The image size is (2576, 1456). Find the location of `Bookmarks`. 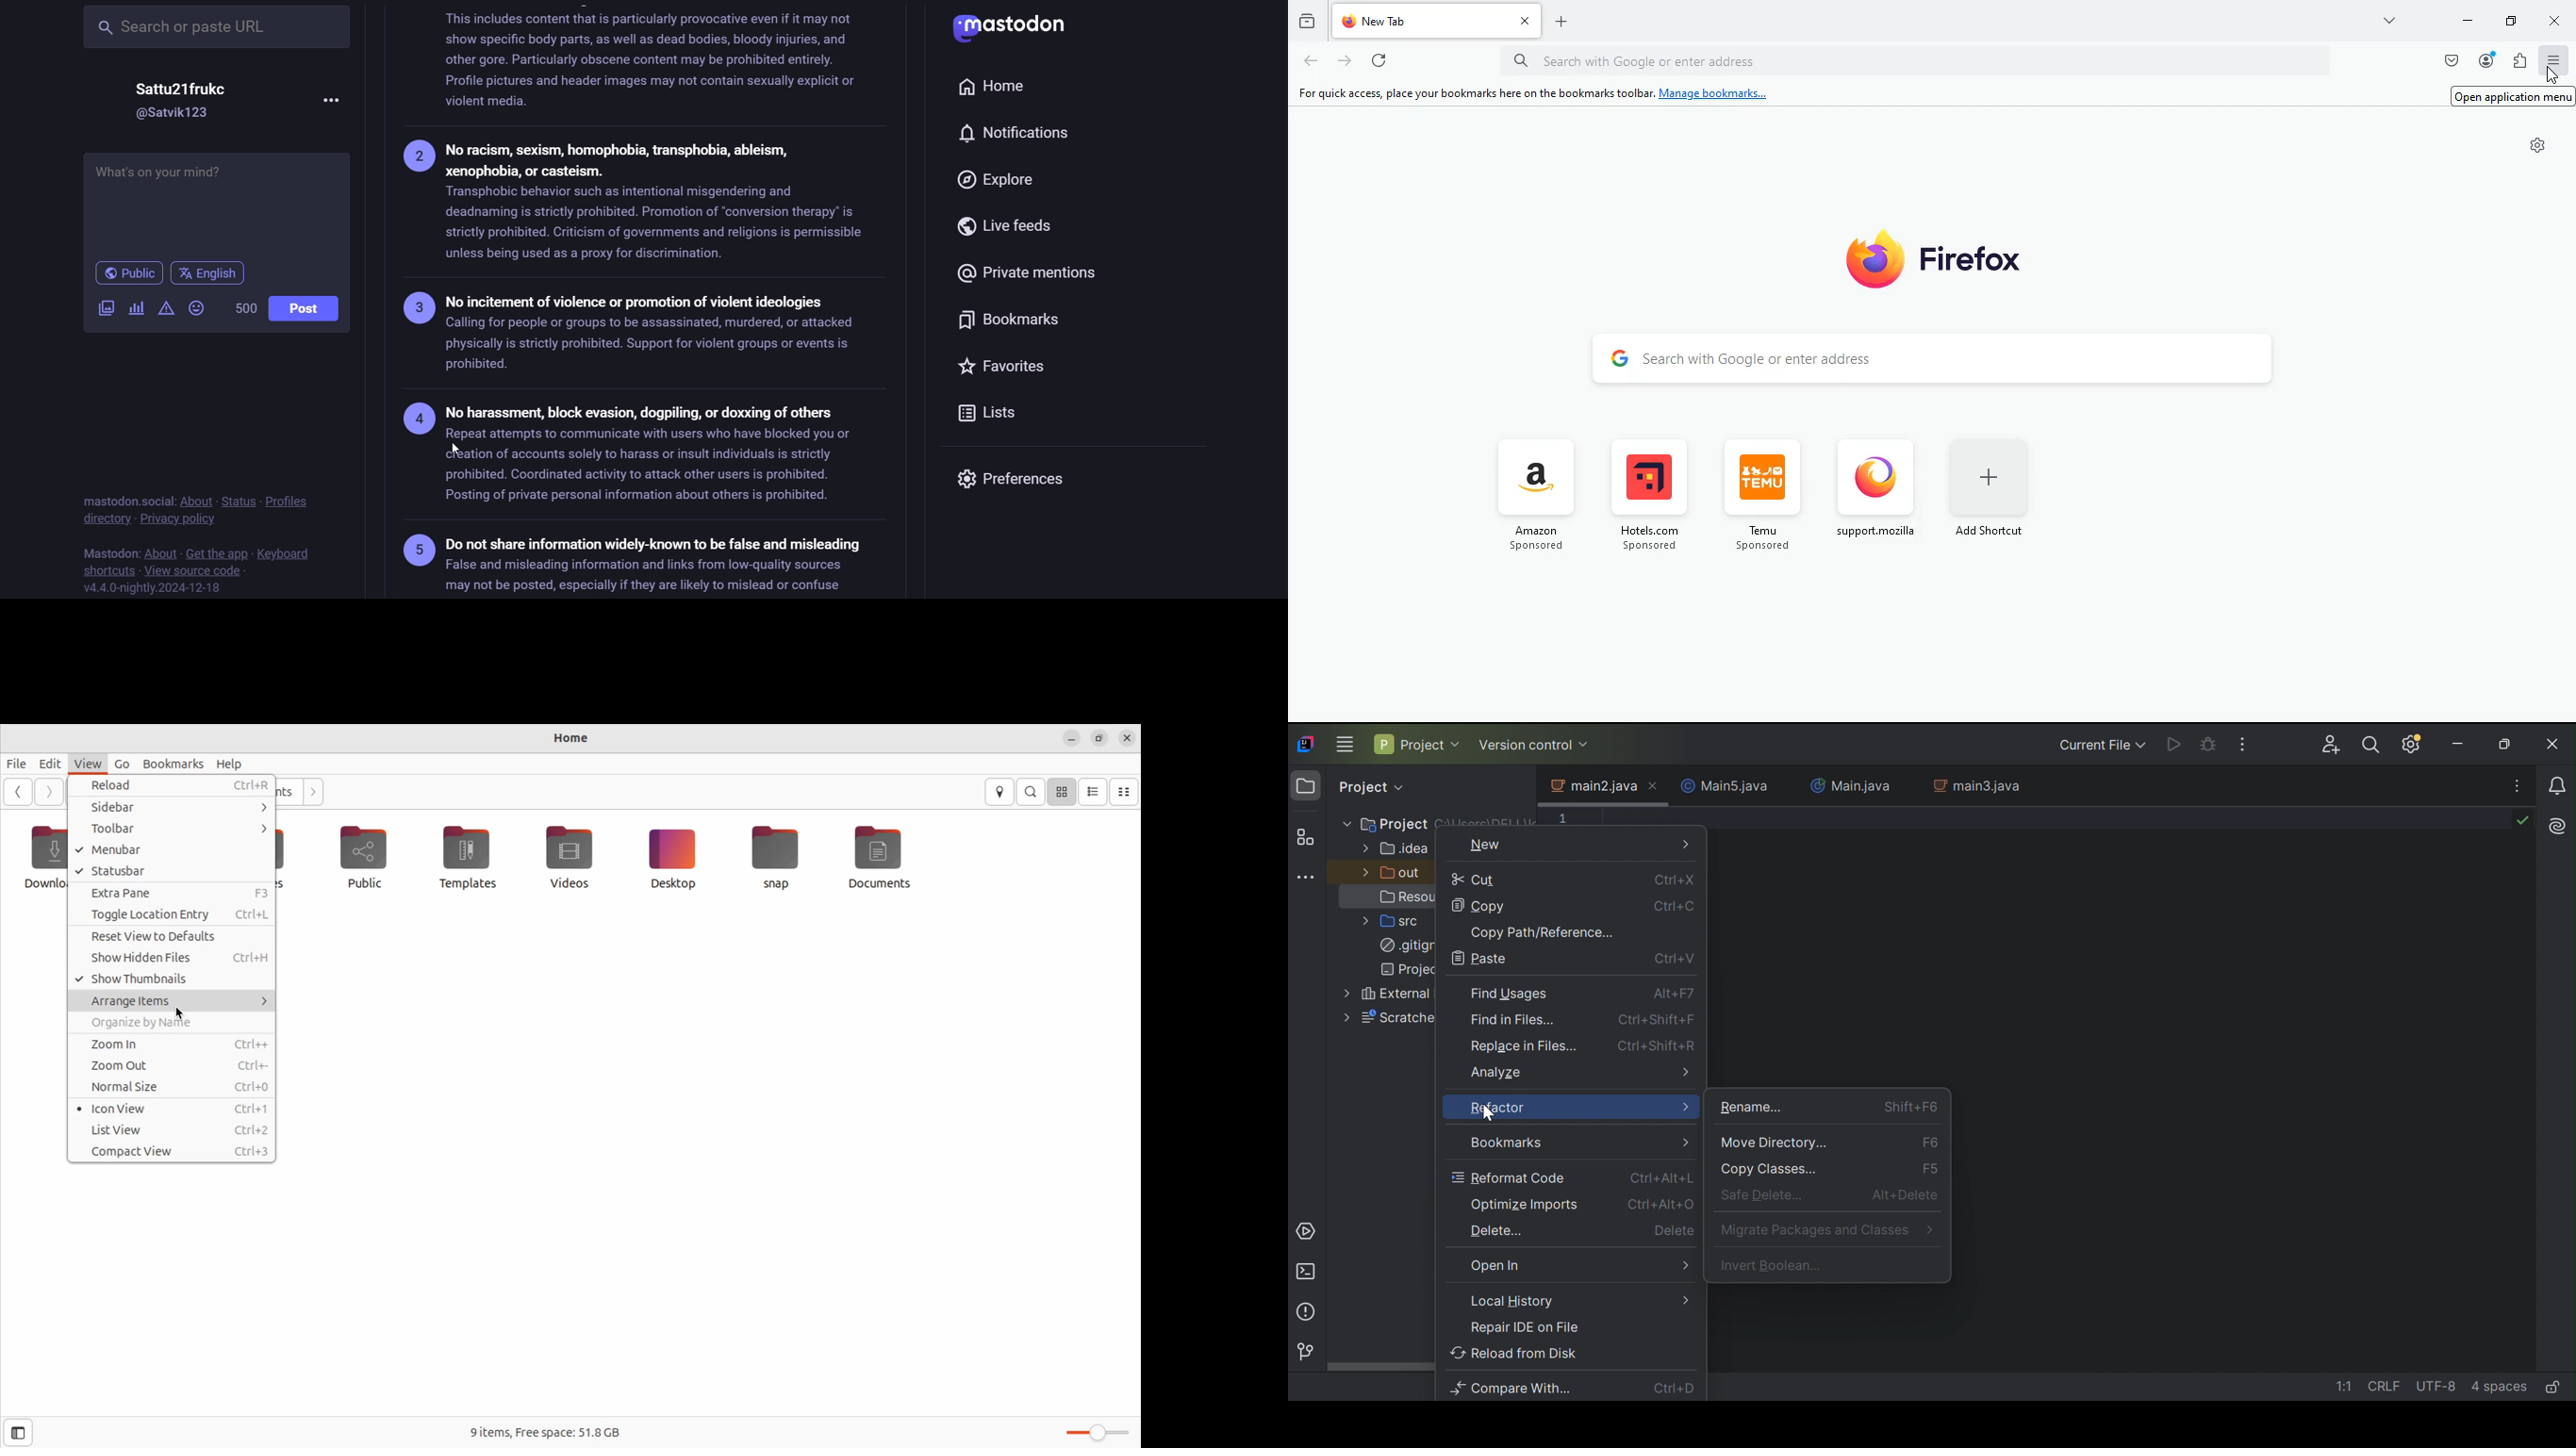

Bookmarks is located at coordinates (1507, 1142).